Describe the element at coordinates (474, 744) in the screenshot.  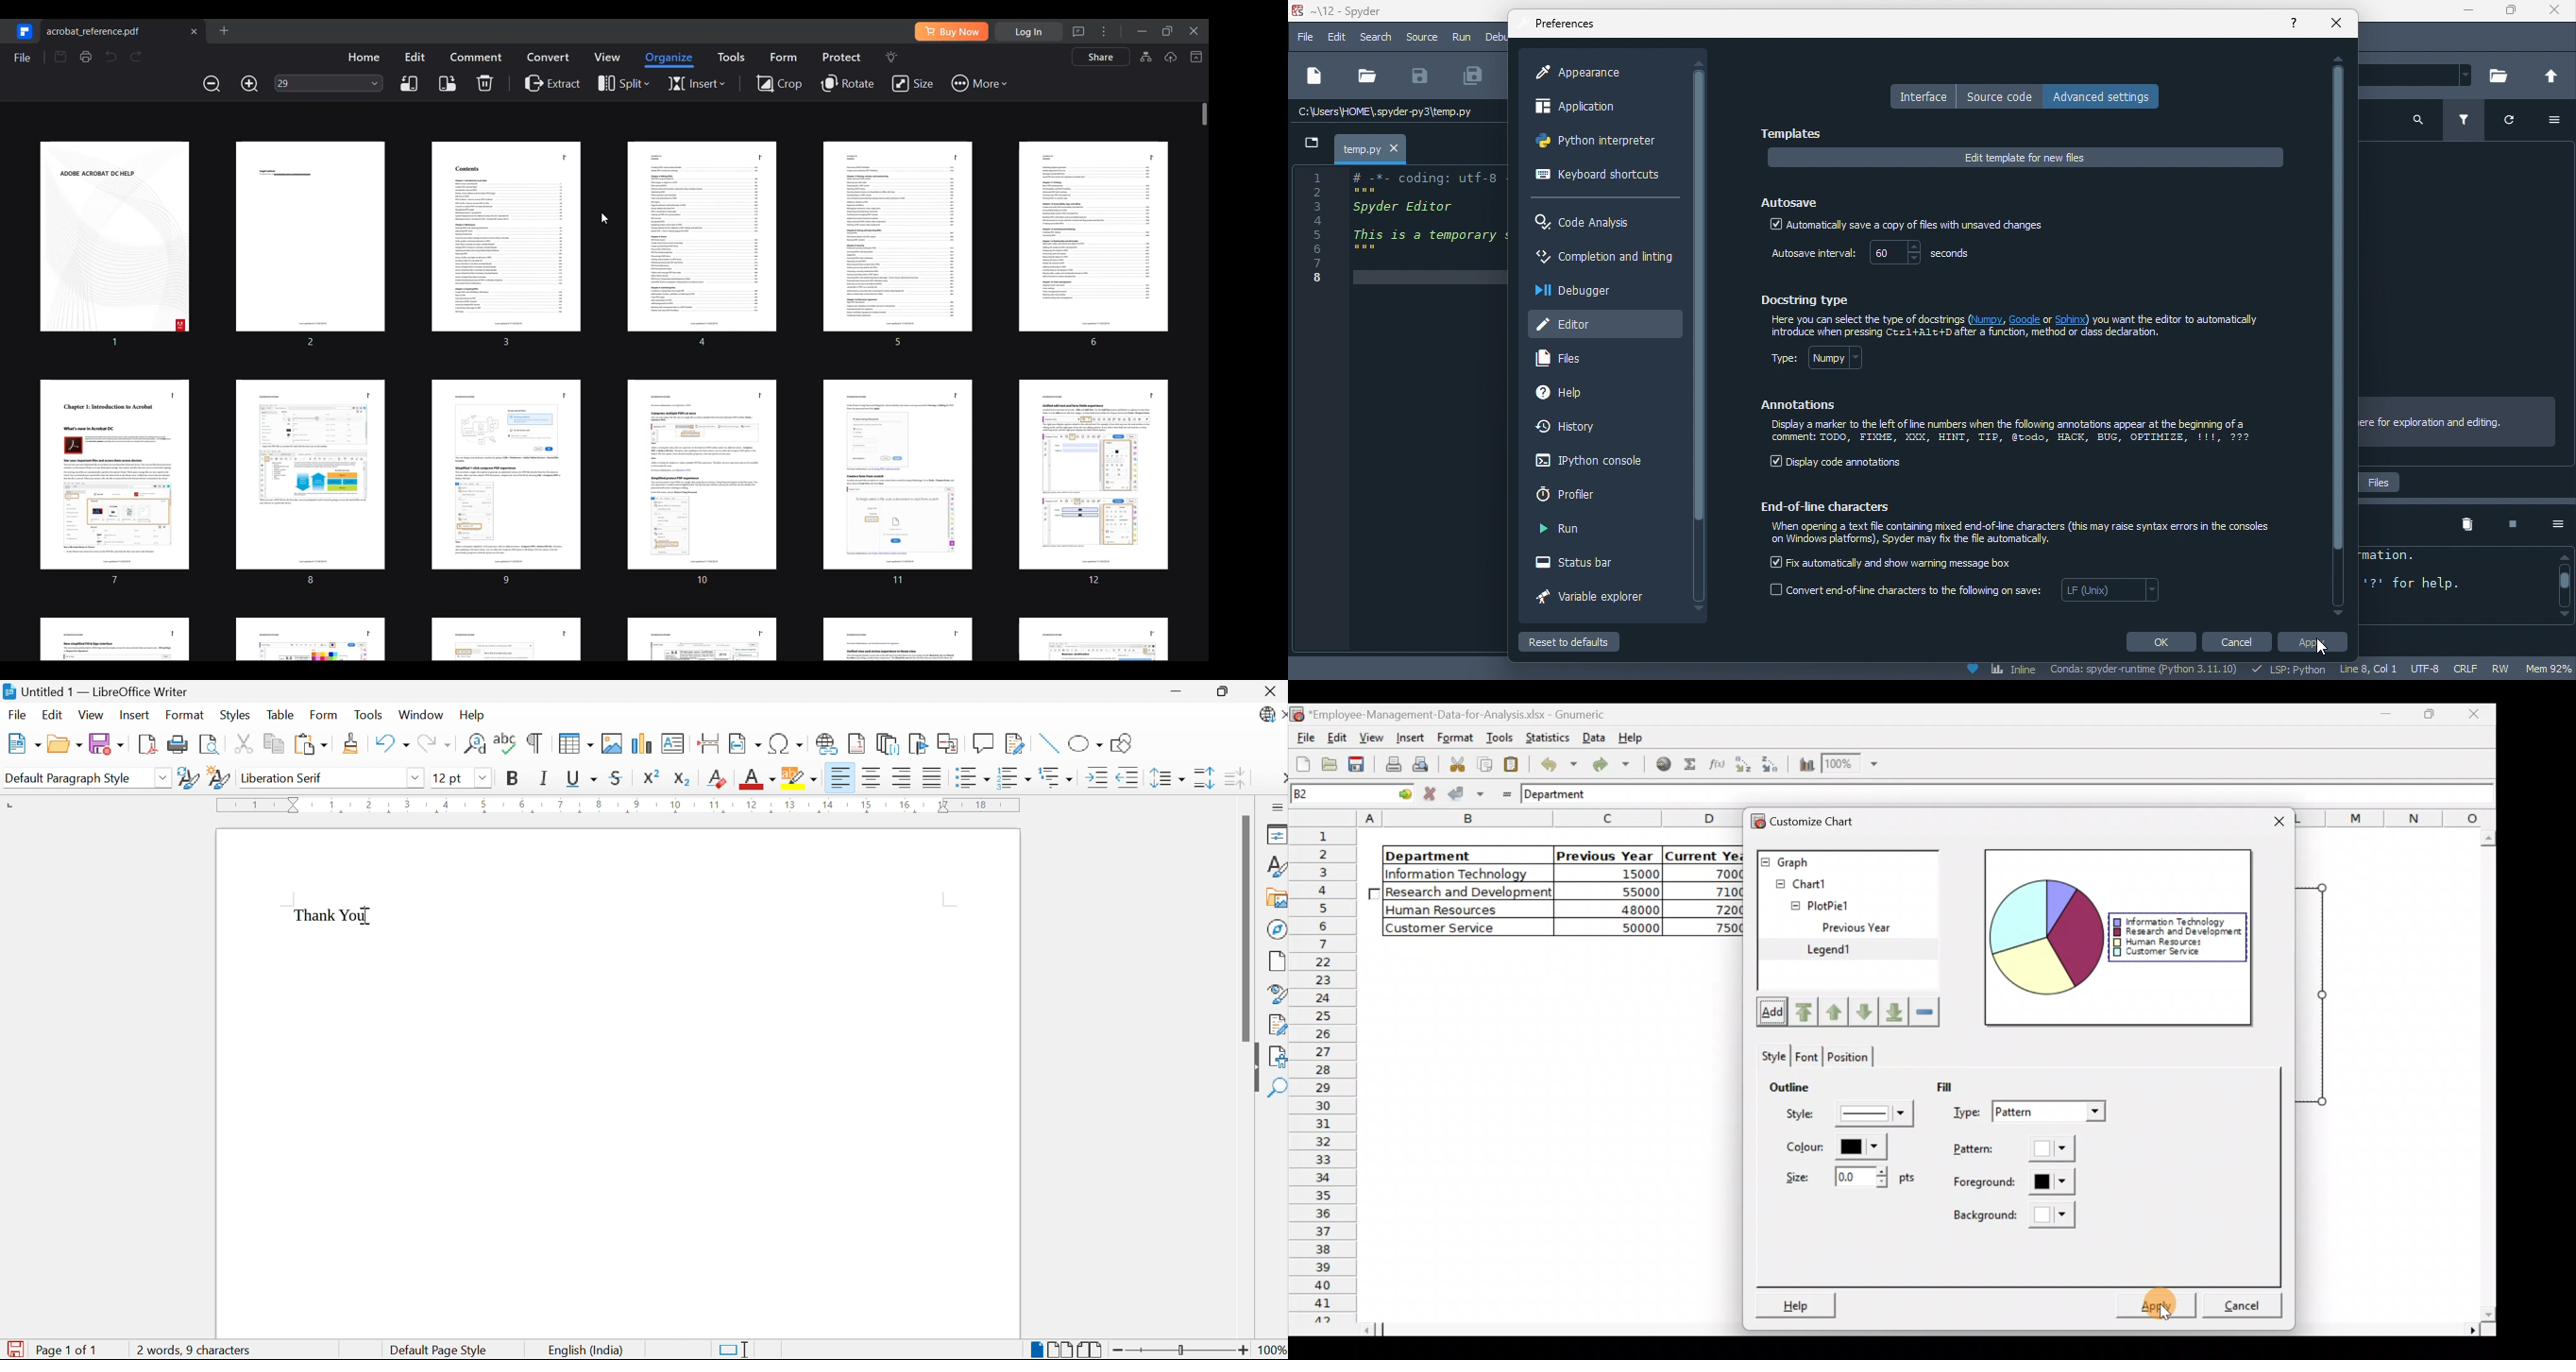
I see `Find and Replace` at that location.